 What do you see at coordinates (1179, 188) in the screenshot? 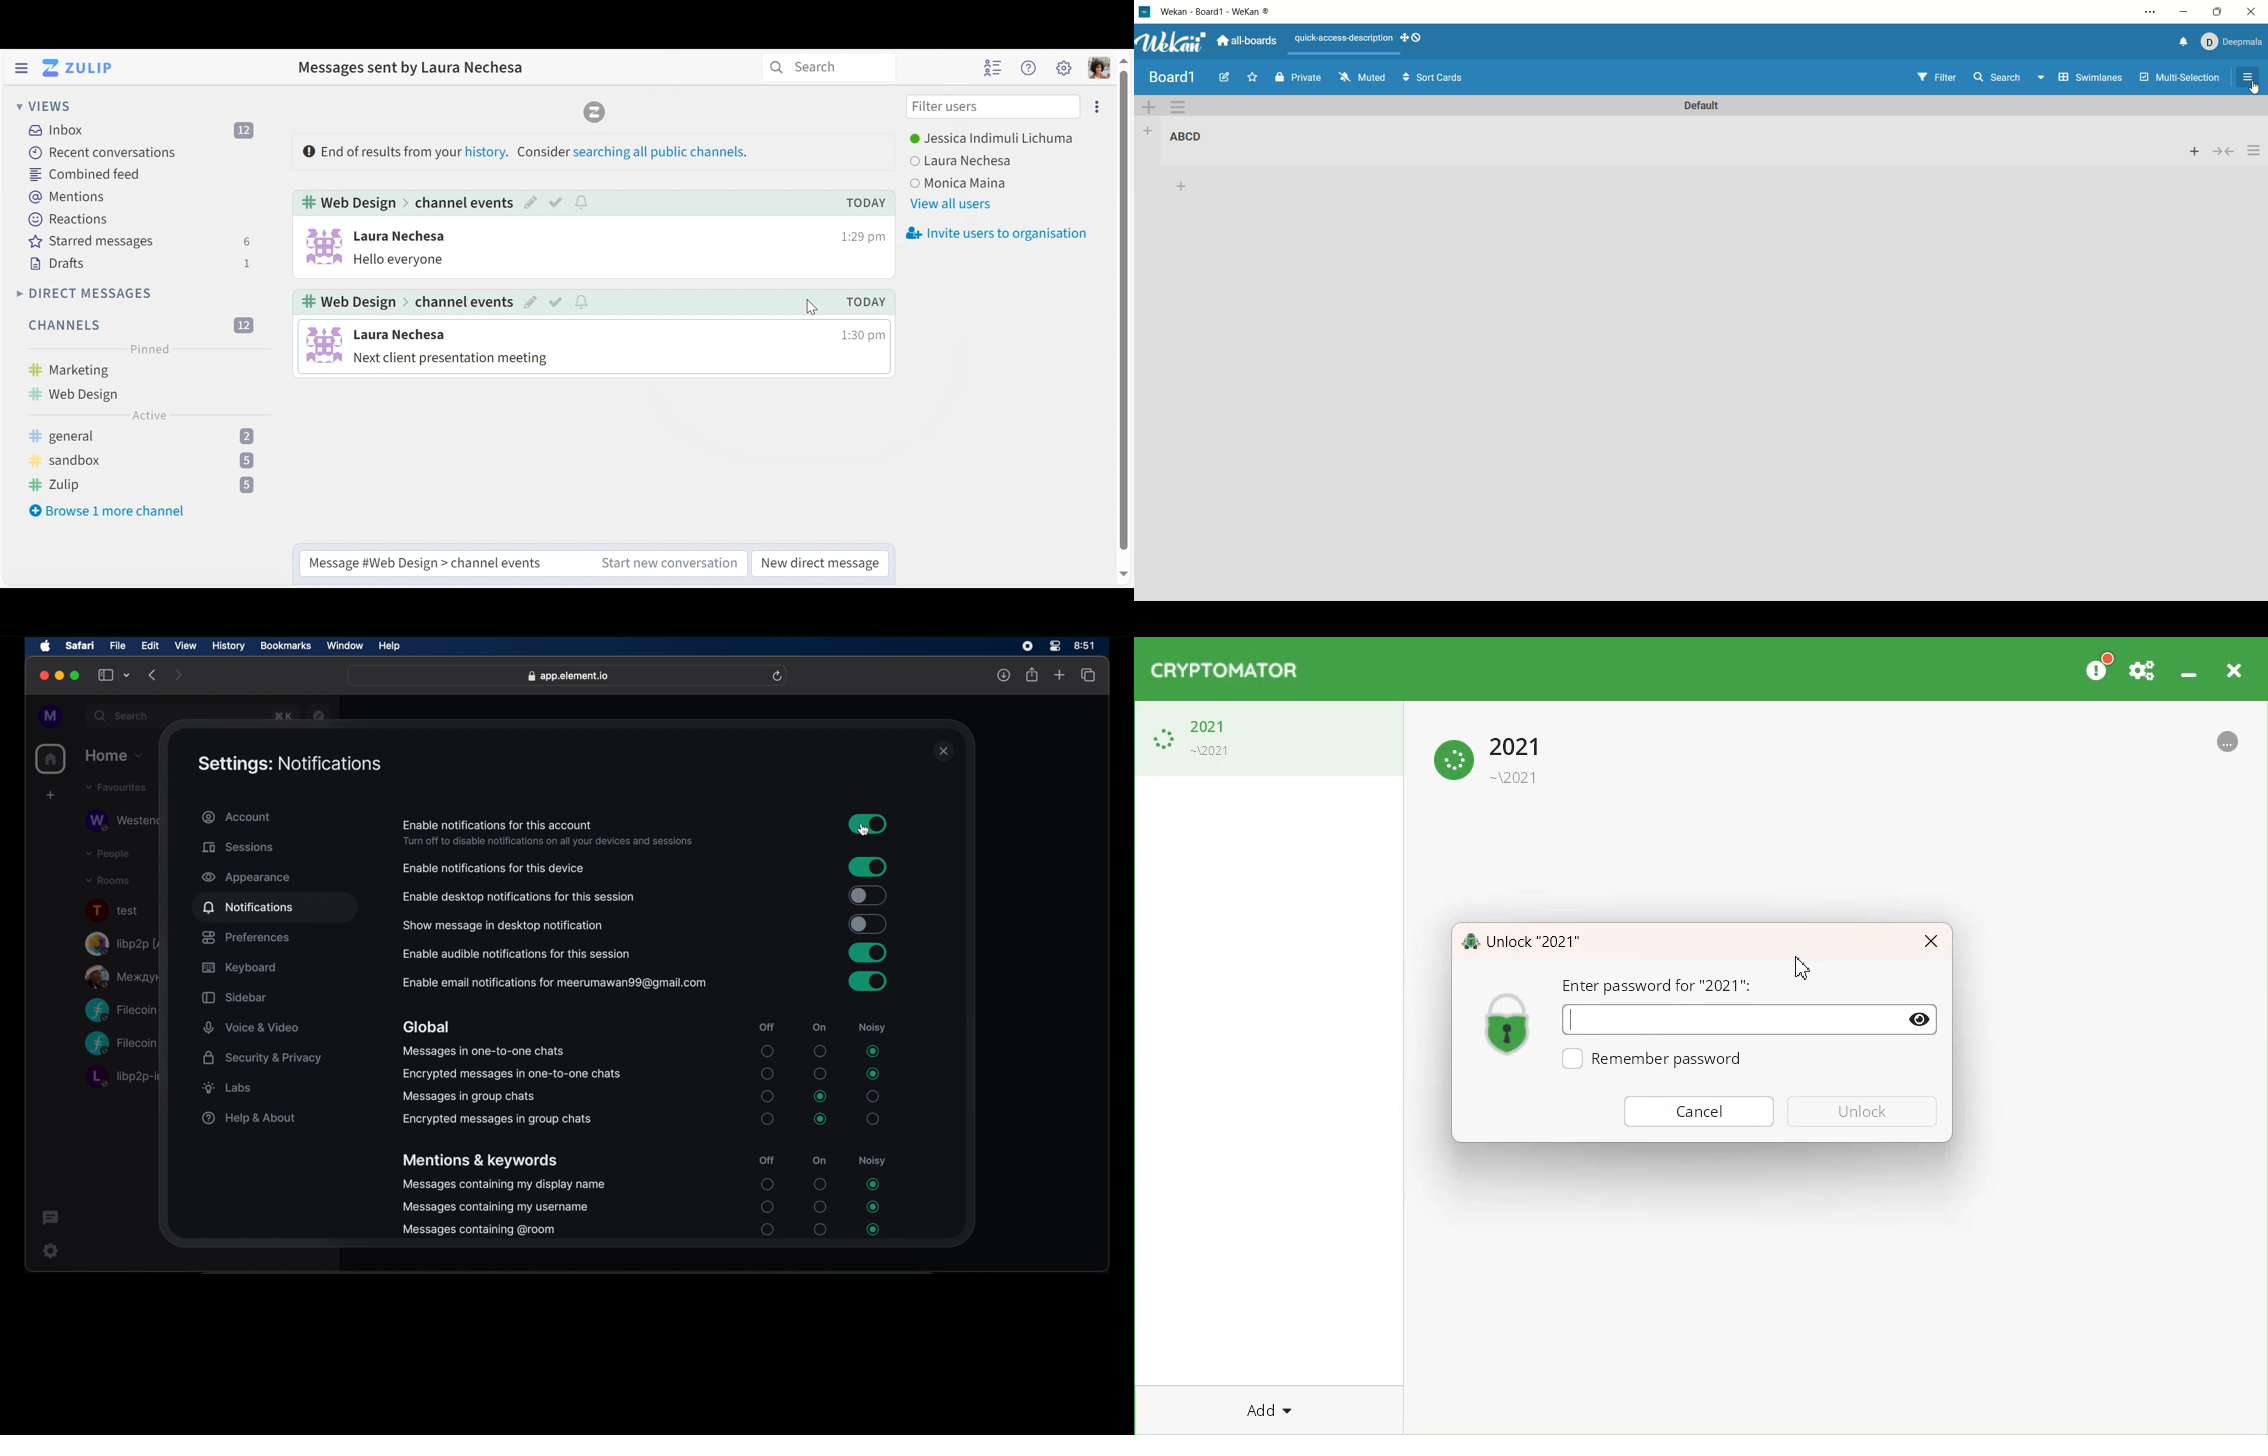
I see `add` at bounding box center [1179, 188].